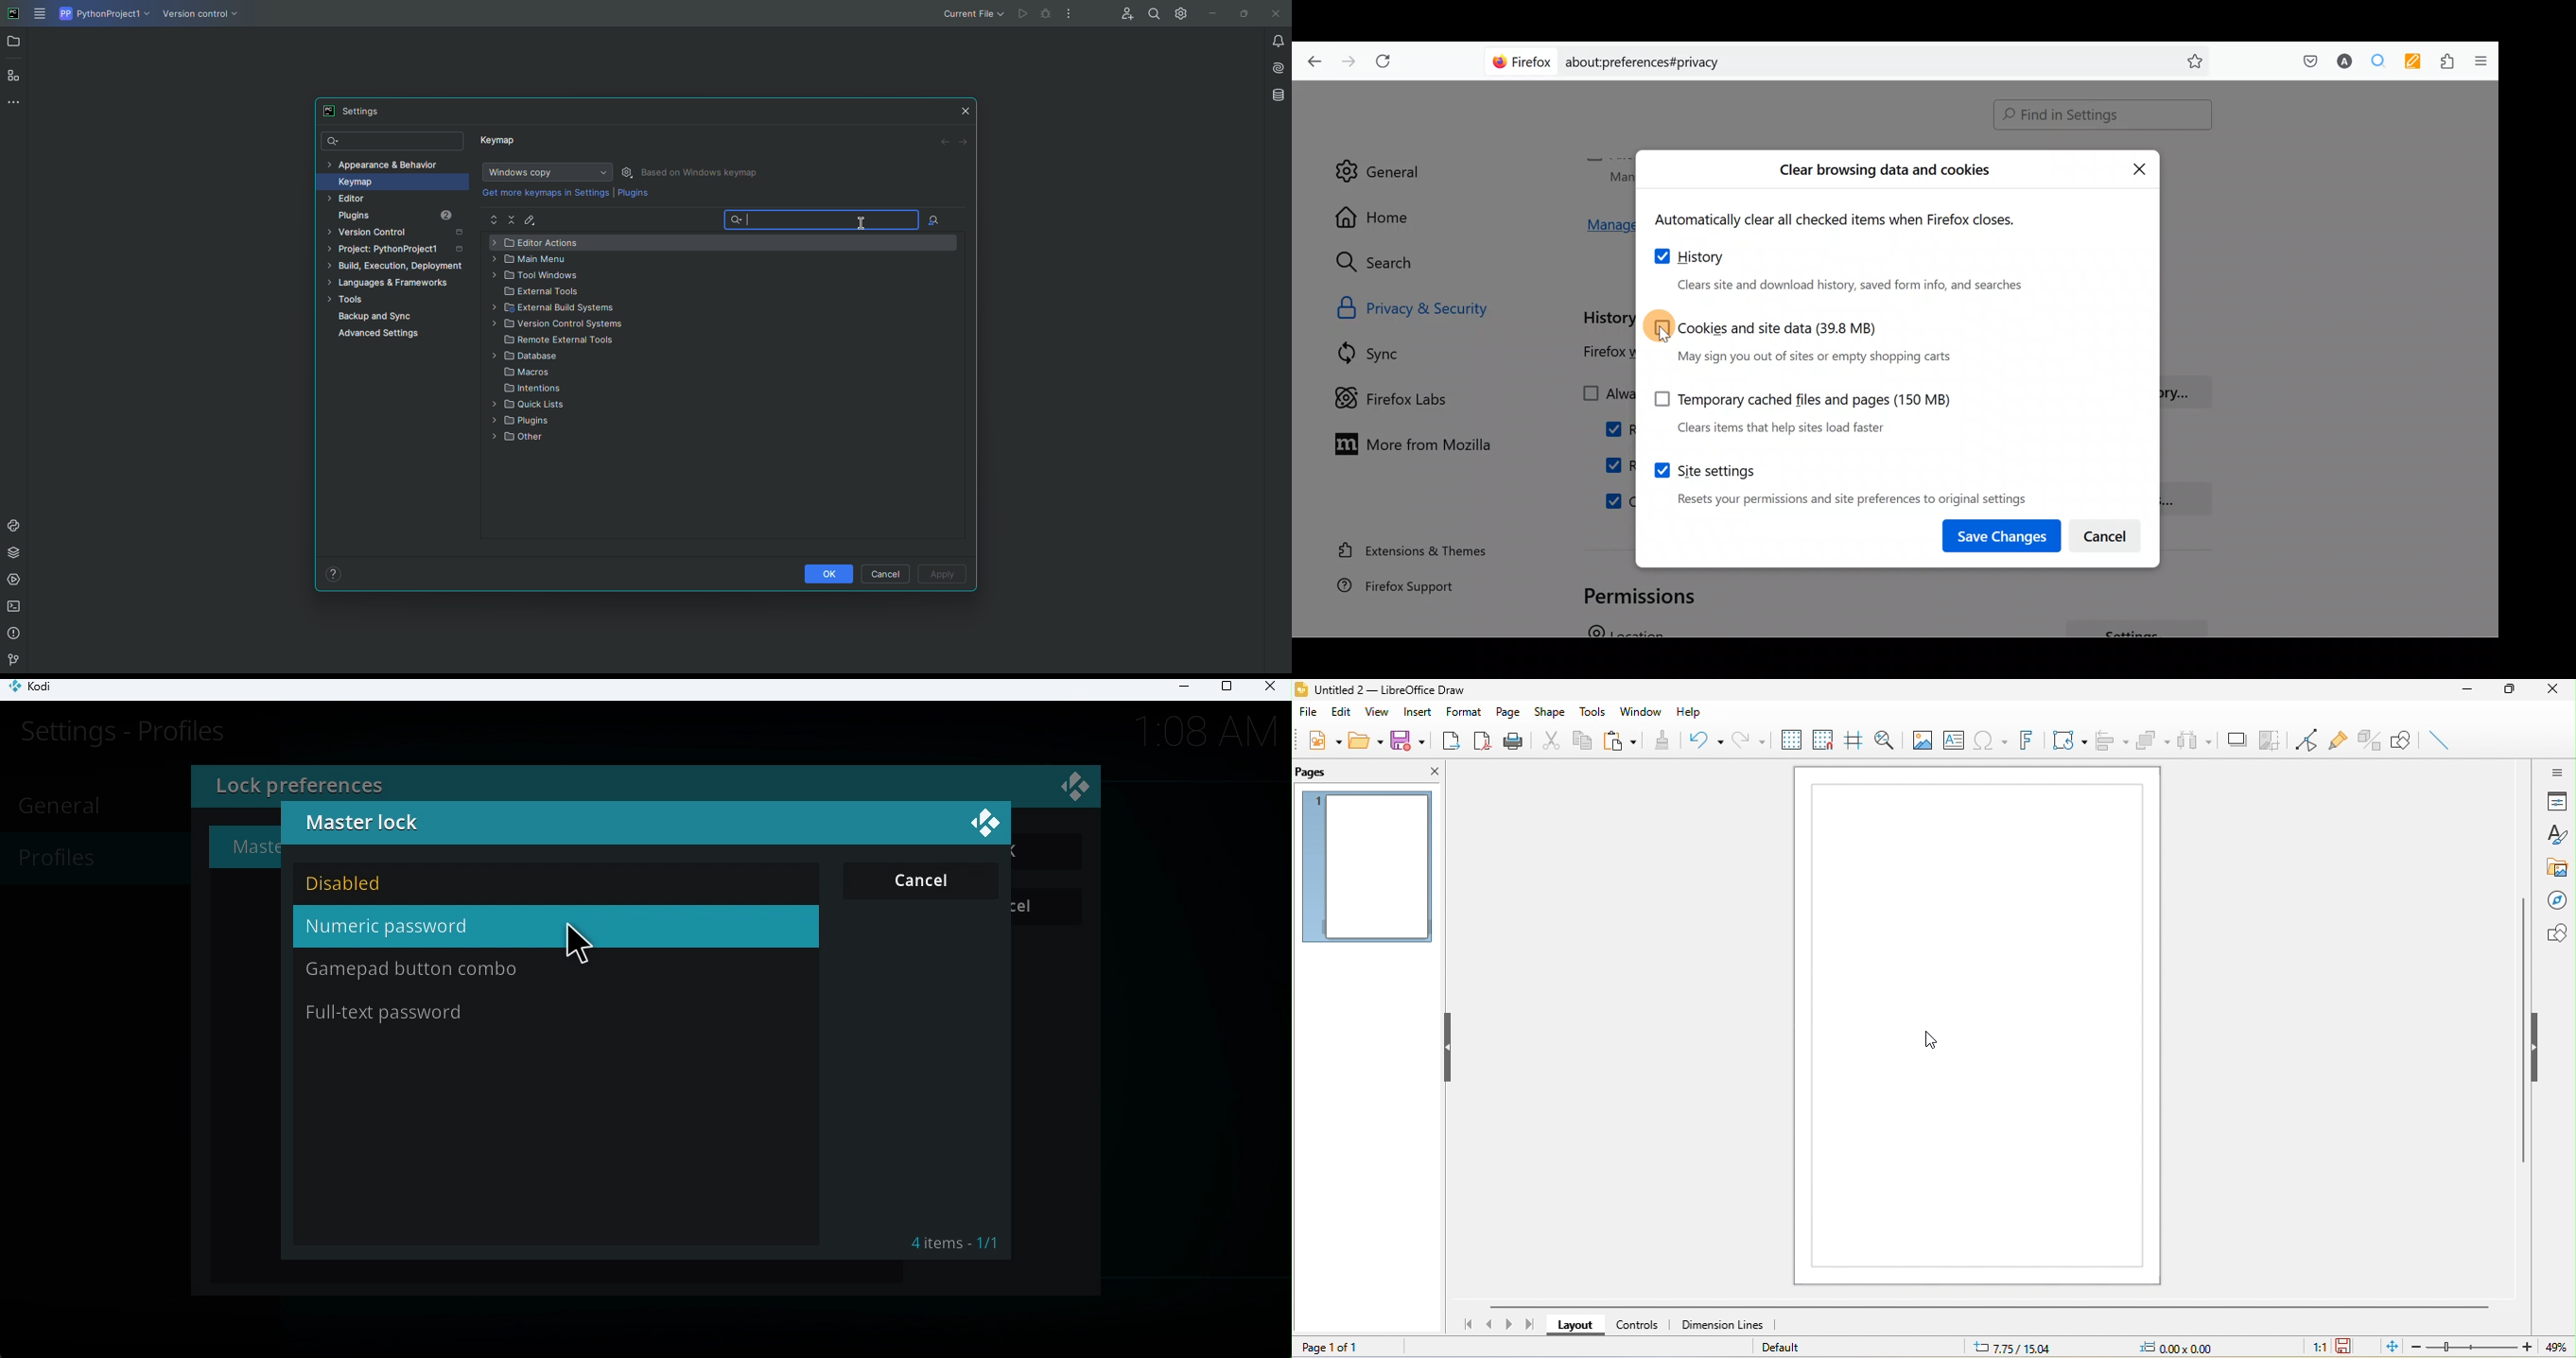 The image size is (2576, 1372). What do you see at coordinates (1489, 1324) in the screenshot?
I see `previous page` at bounding box center [1489, 1324].